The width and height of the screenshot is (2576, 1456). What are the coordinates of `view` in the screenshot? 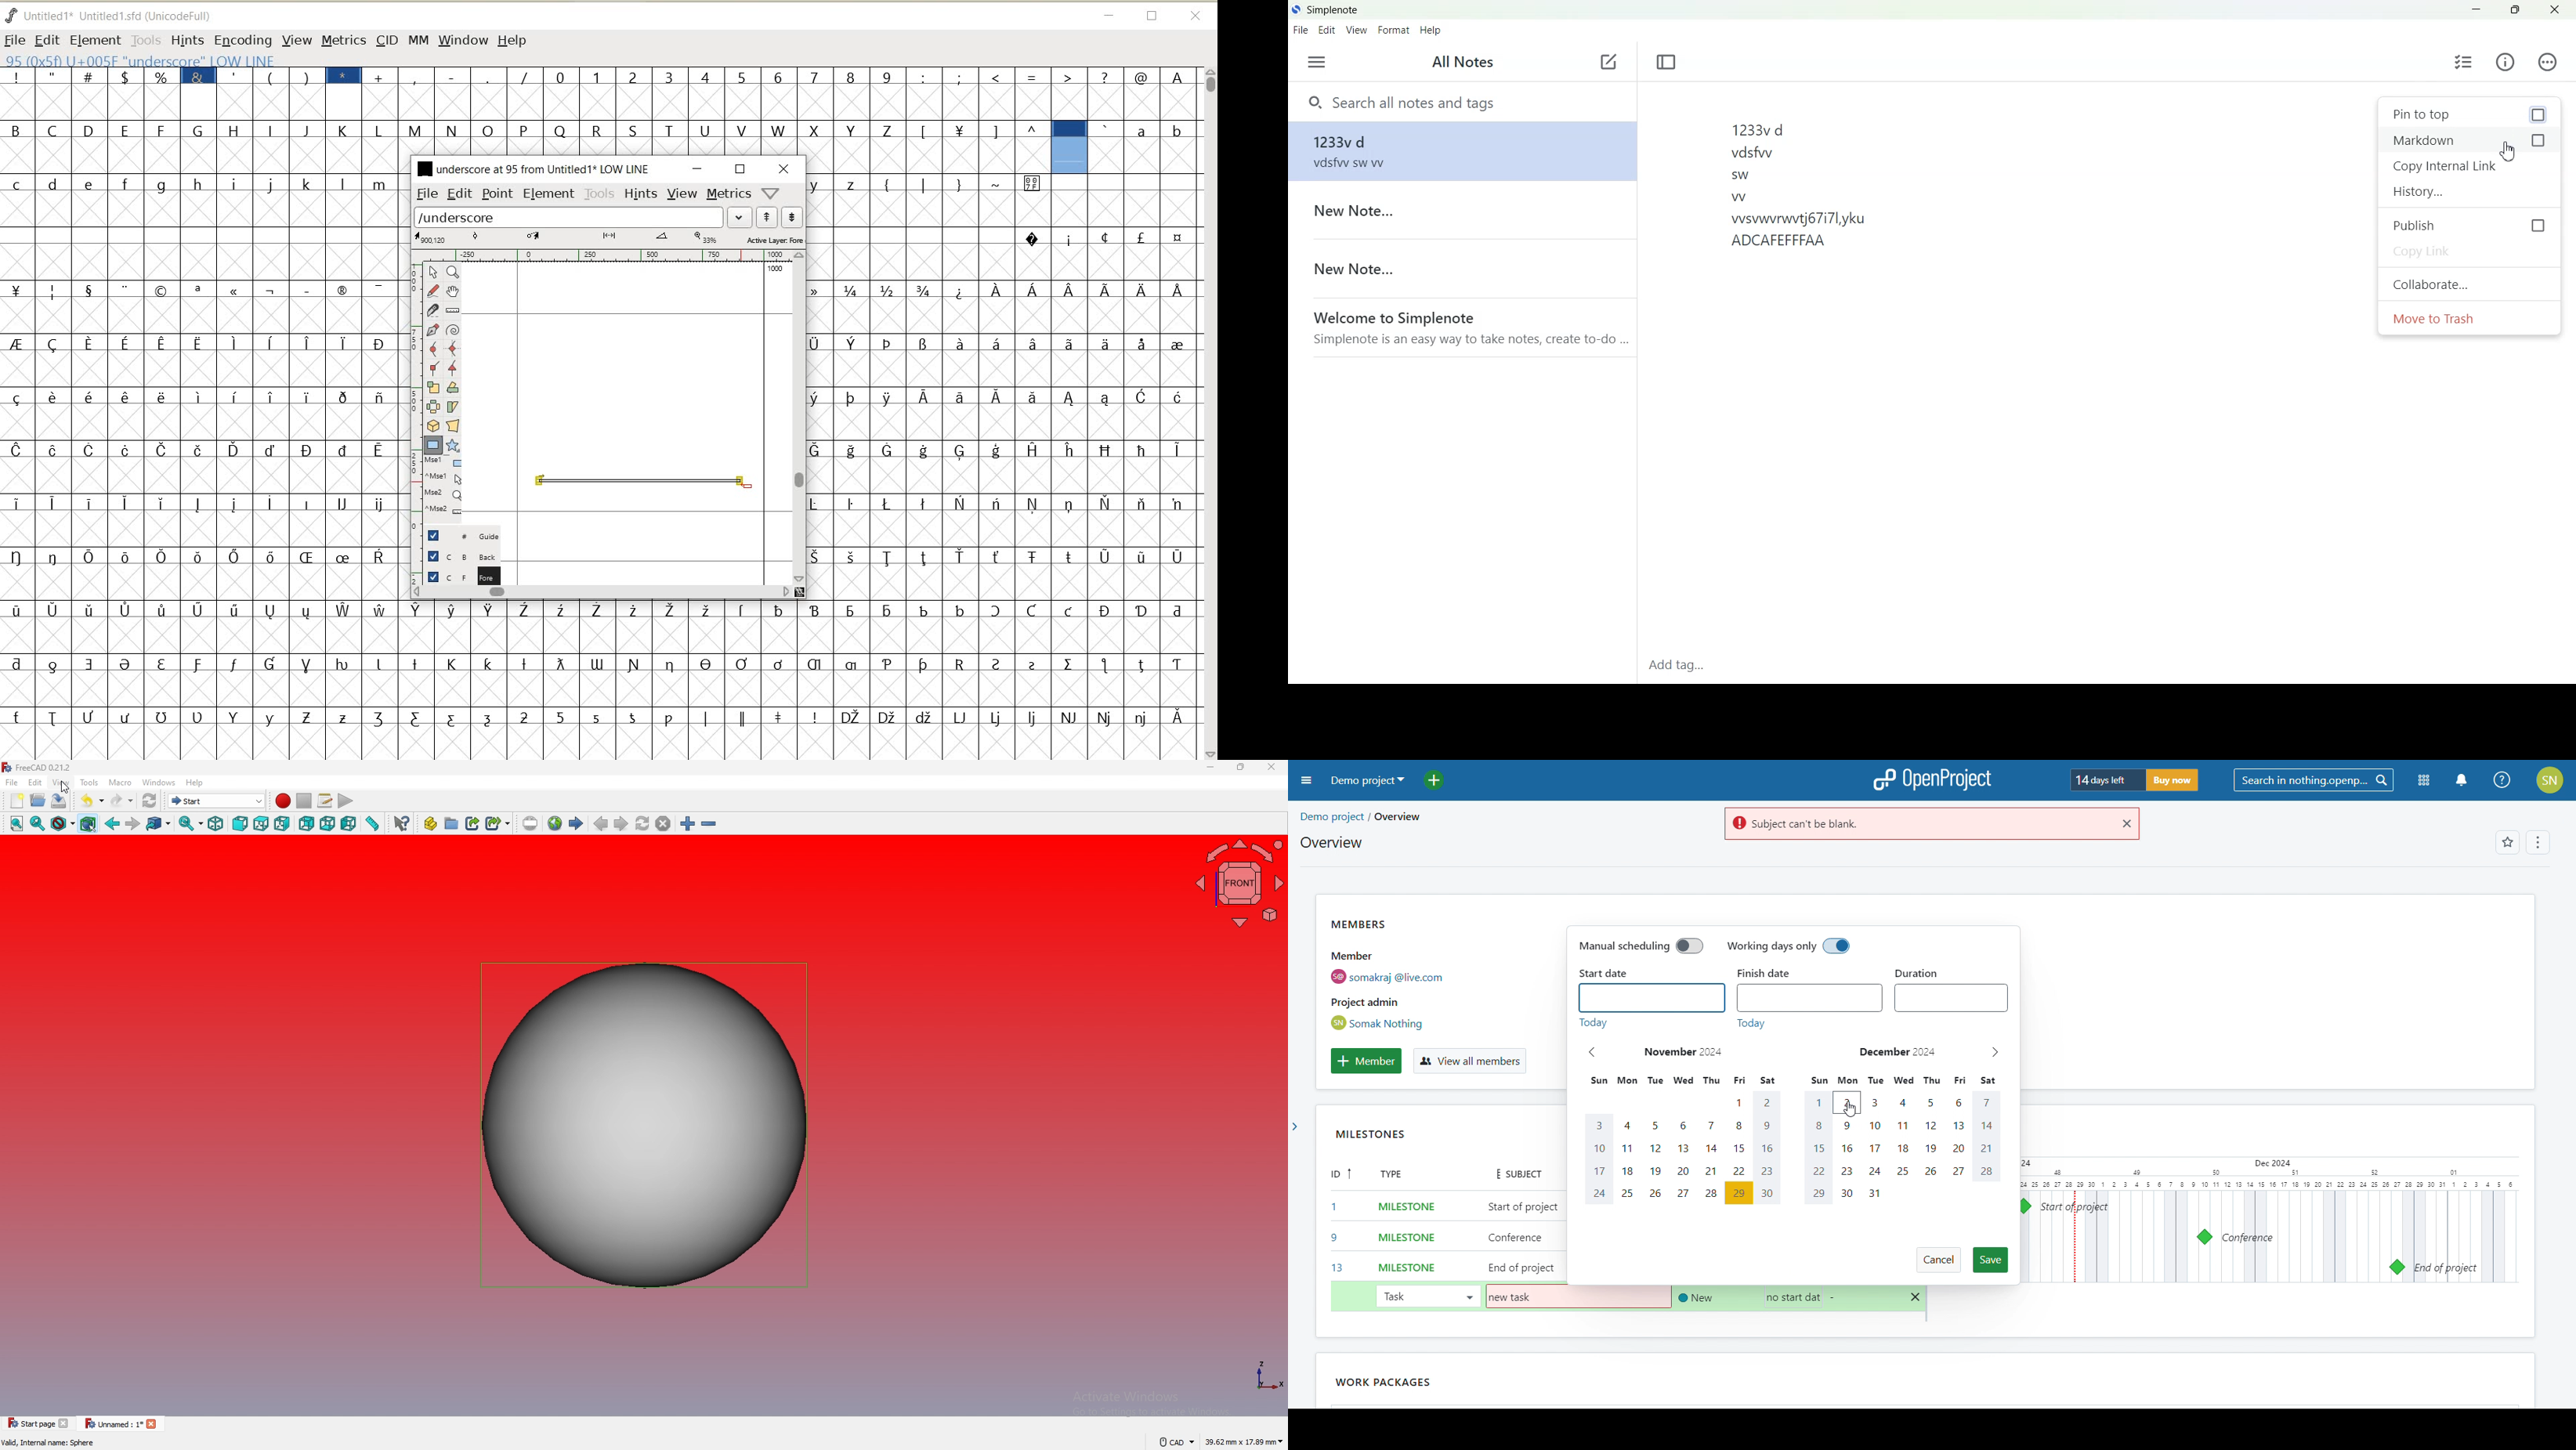 It's located at (60, 783).